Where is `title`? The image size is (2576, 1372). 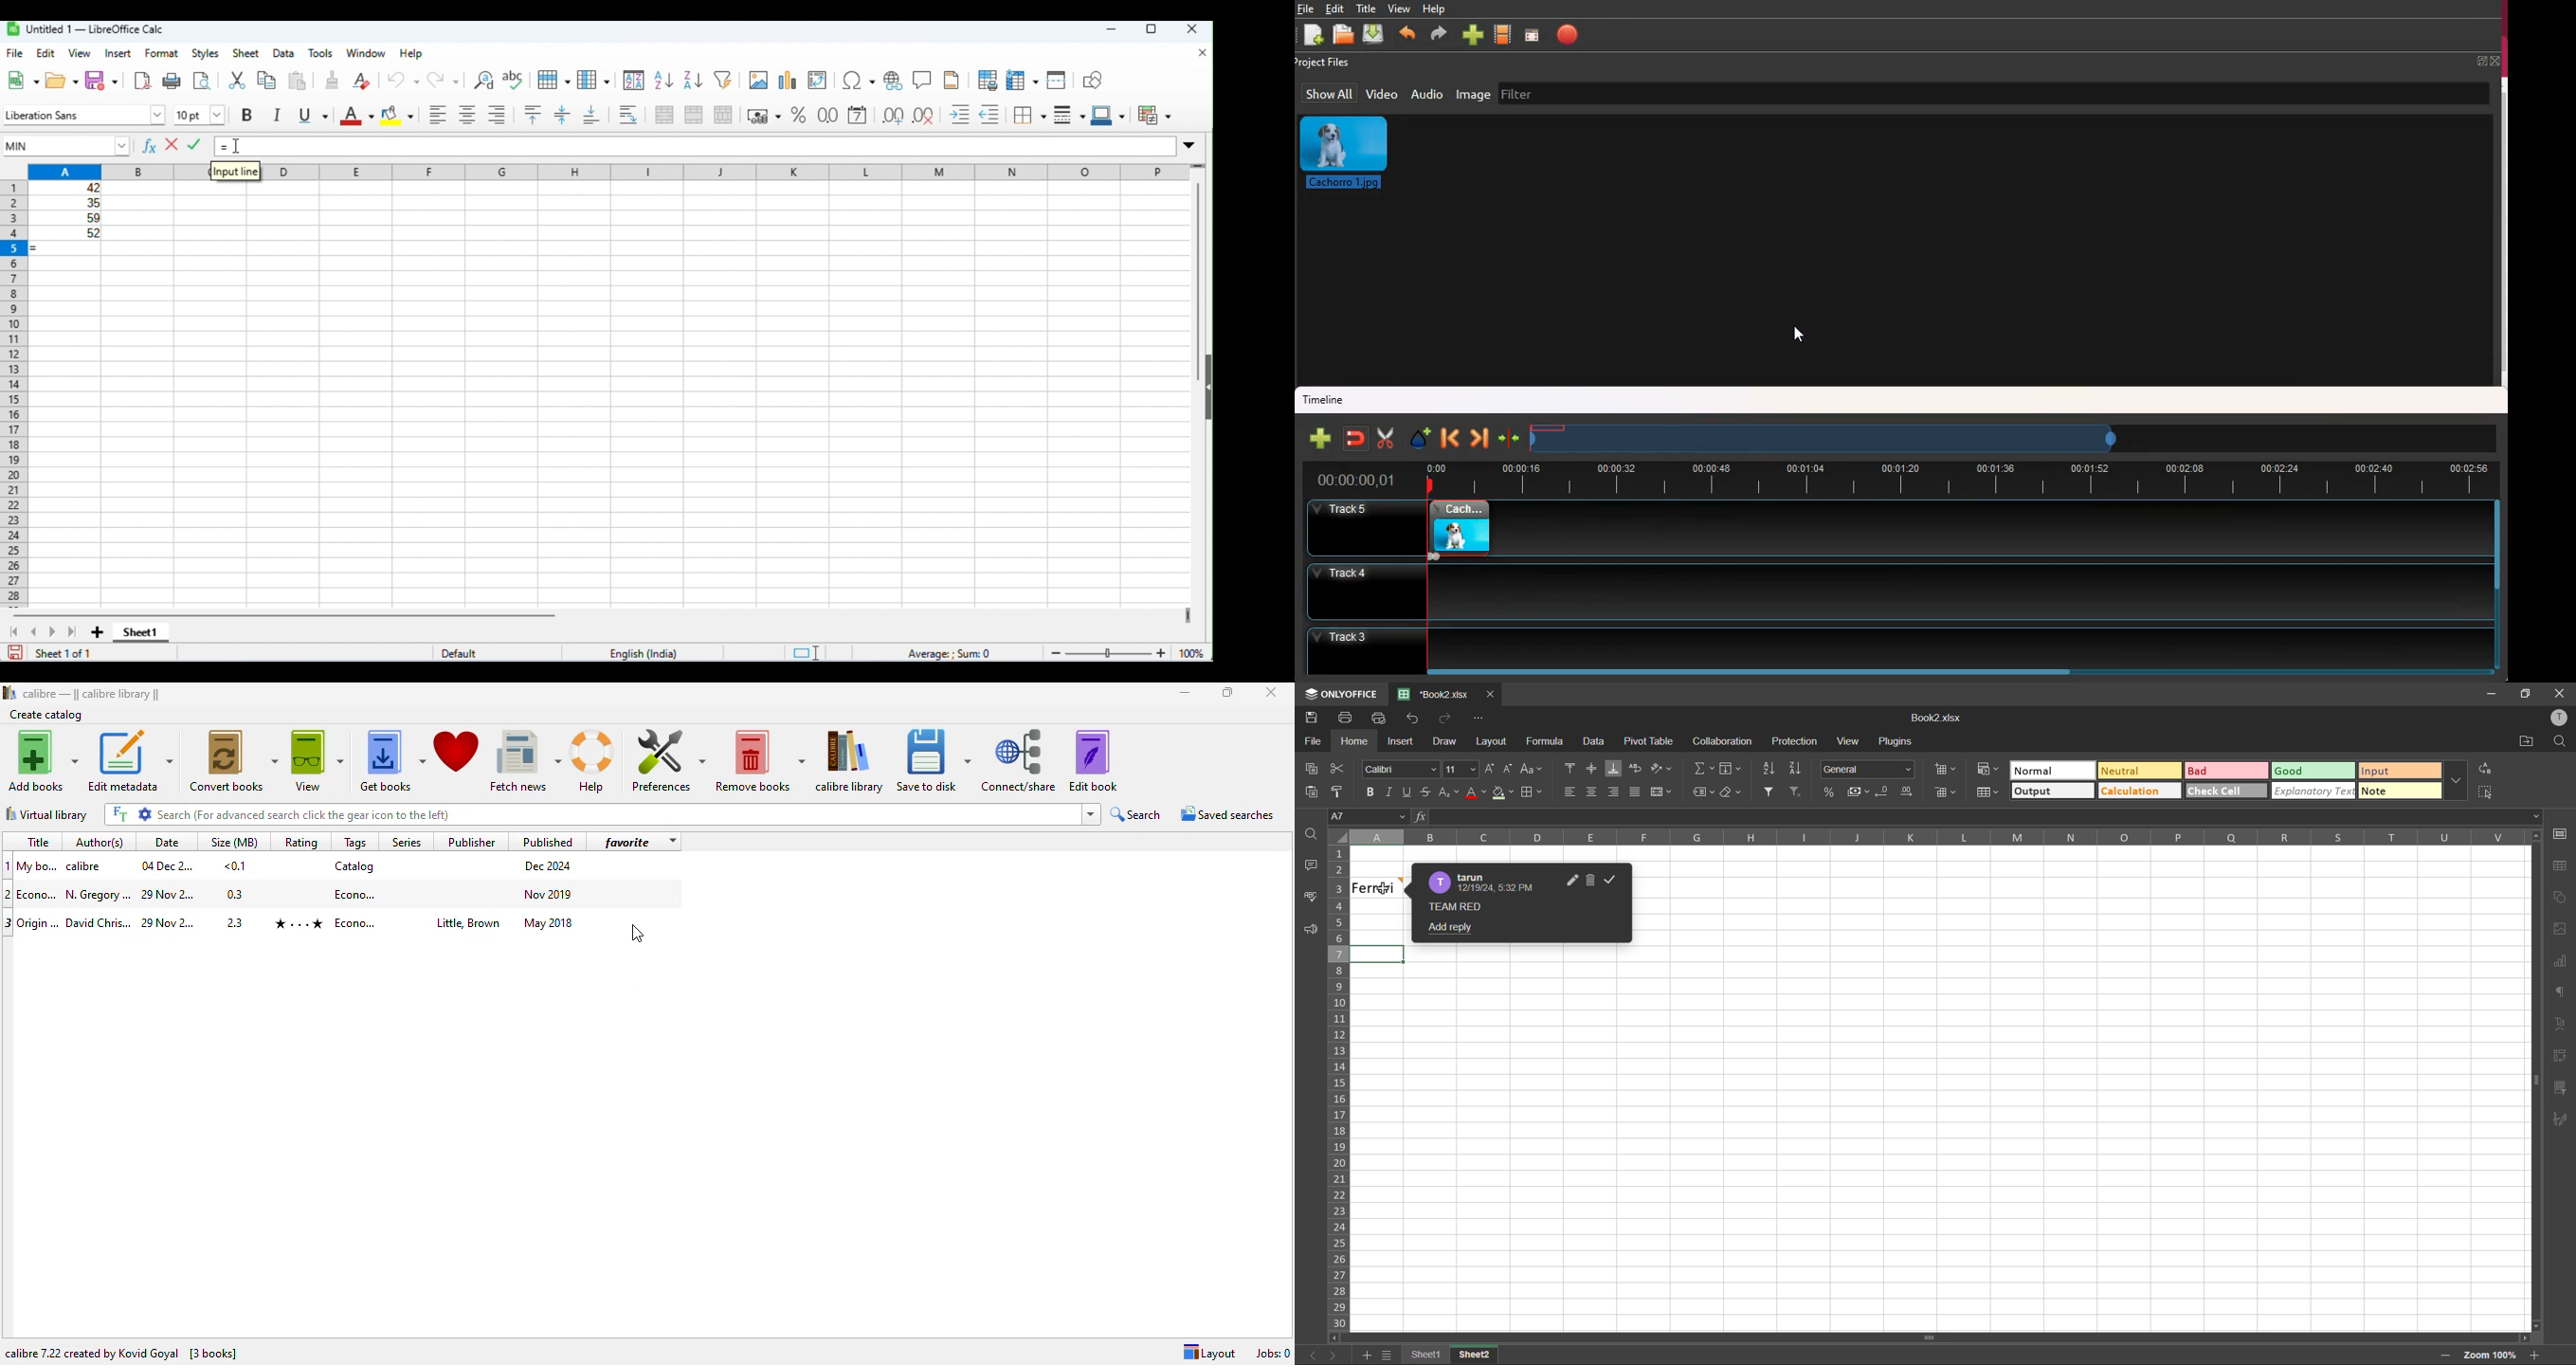 title is located at coordinates (1367, 7).